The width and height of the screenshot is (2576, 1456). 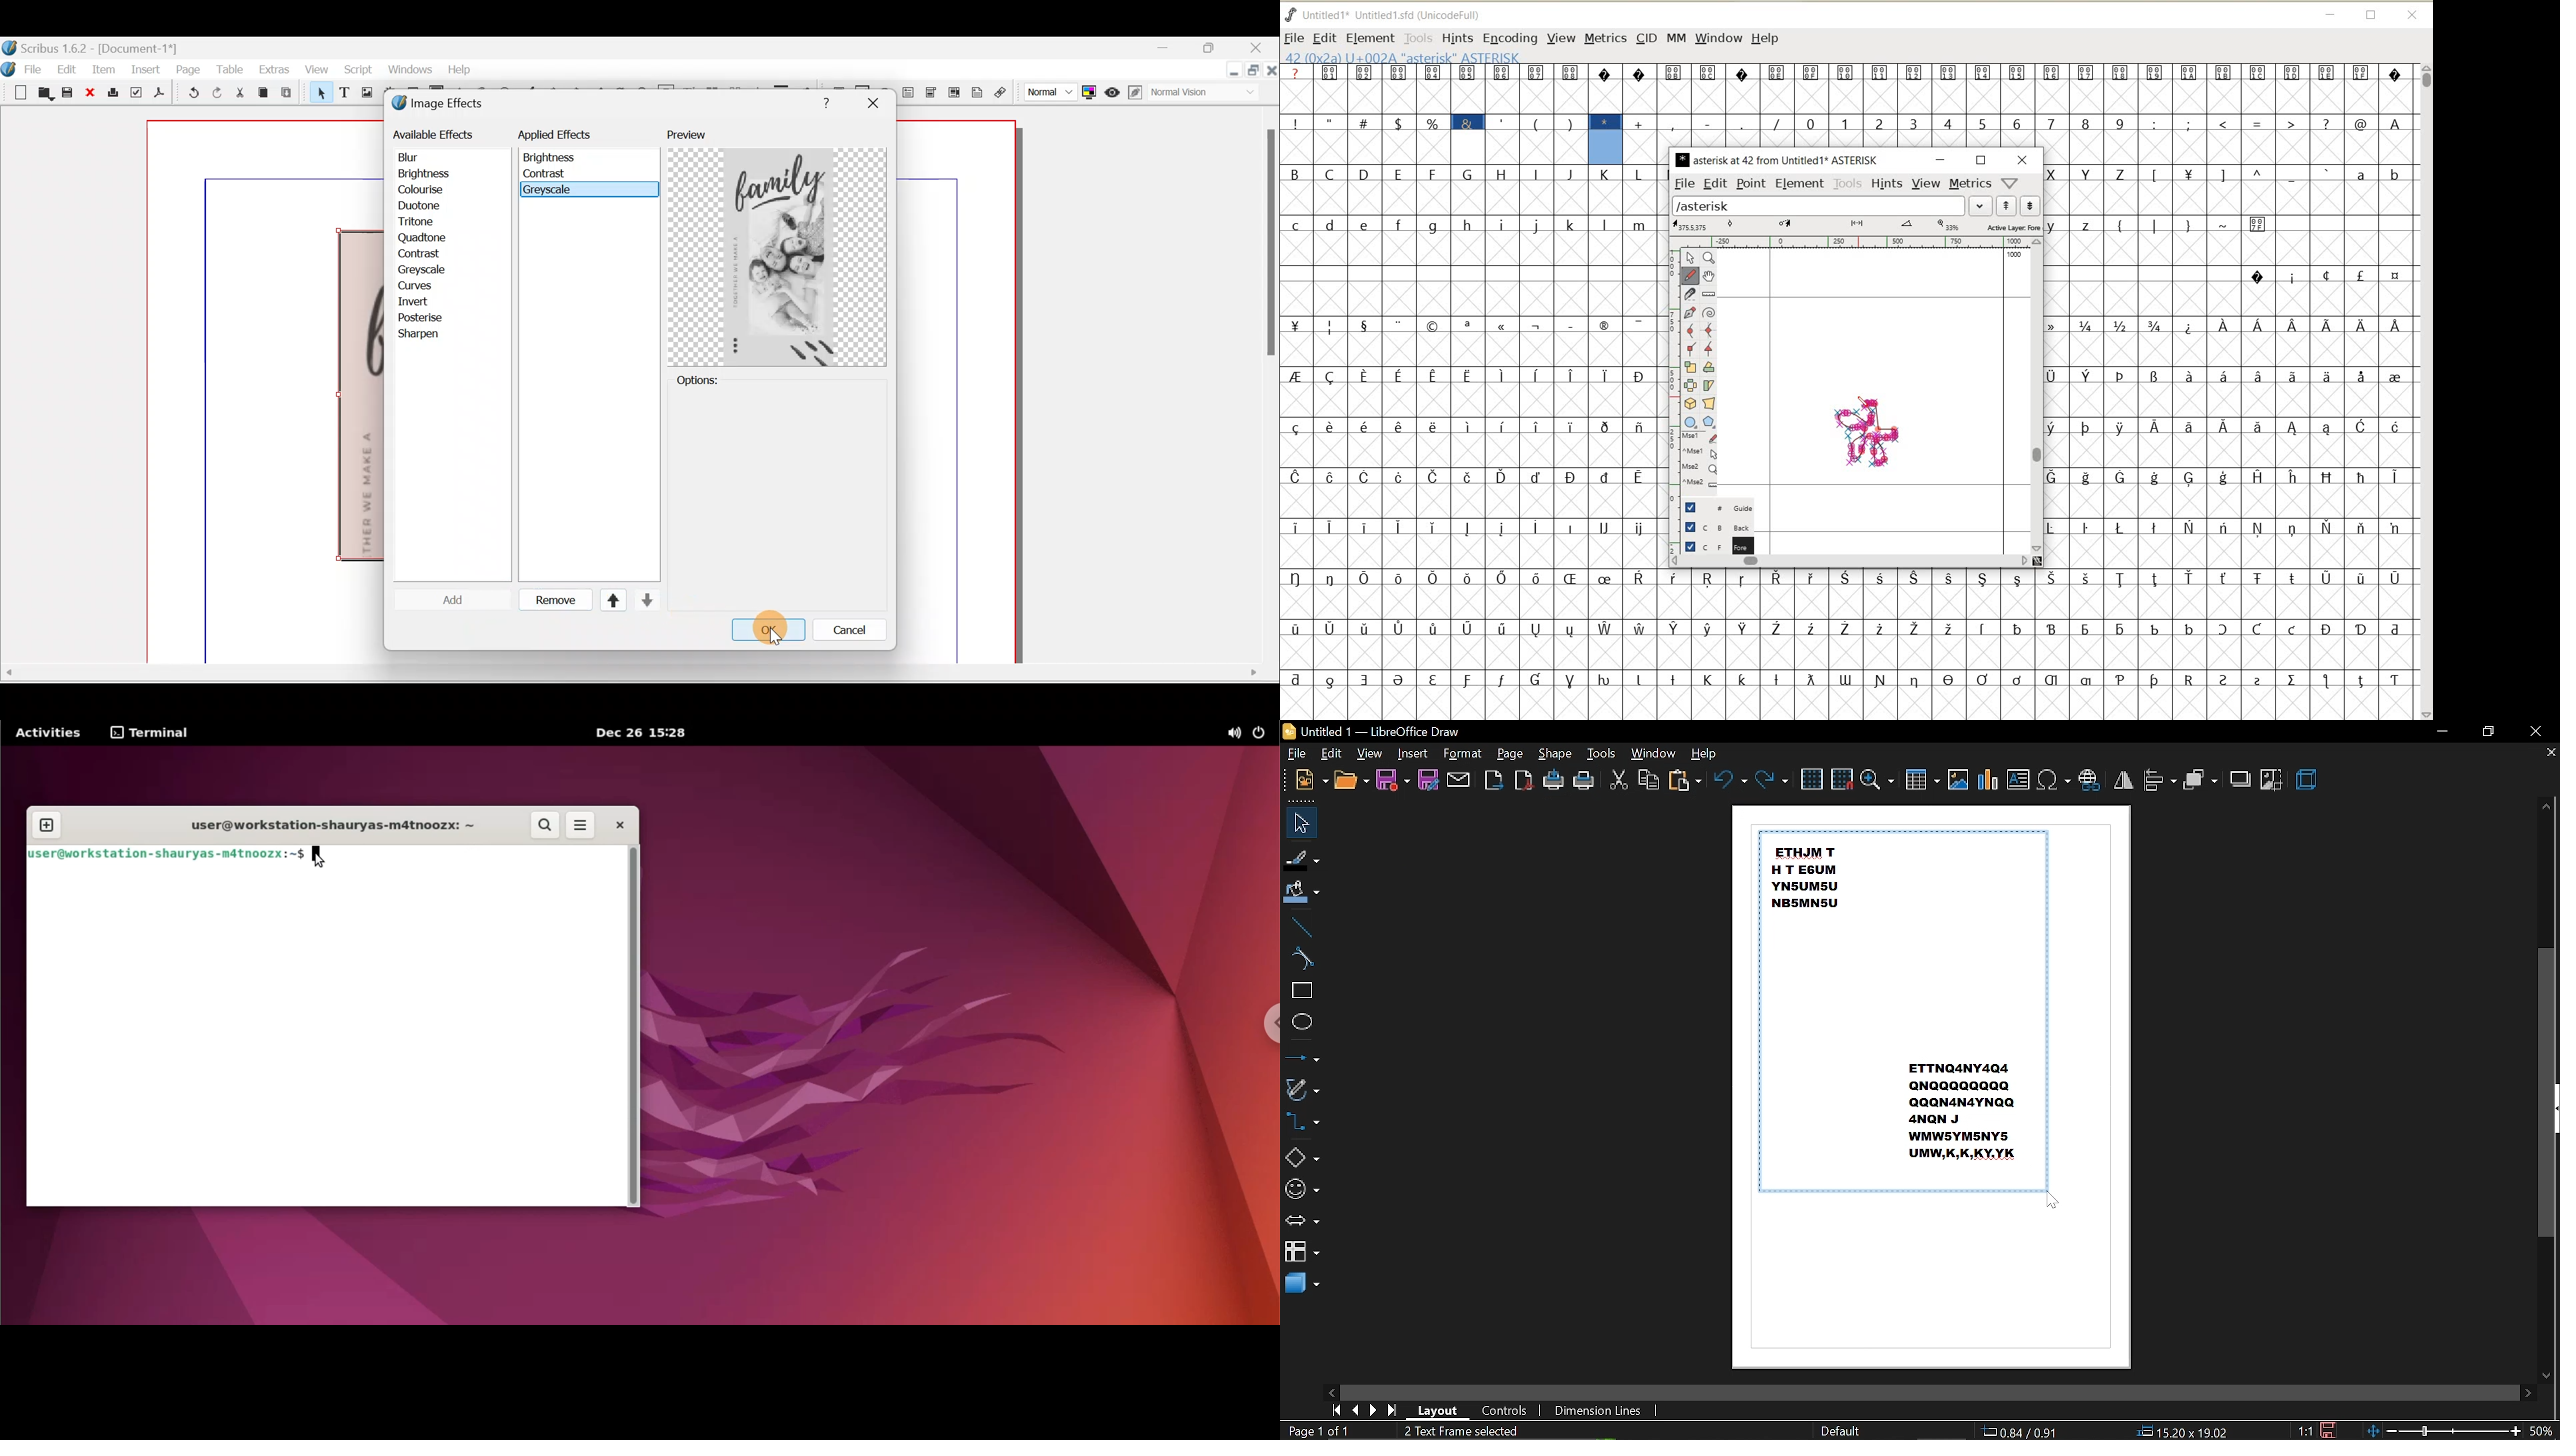 I want to click on cursor events on the open new outline window, so click(x=1701, y=463).